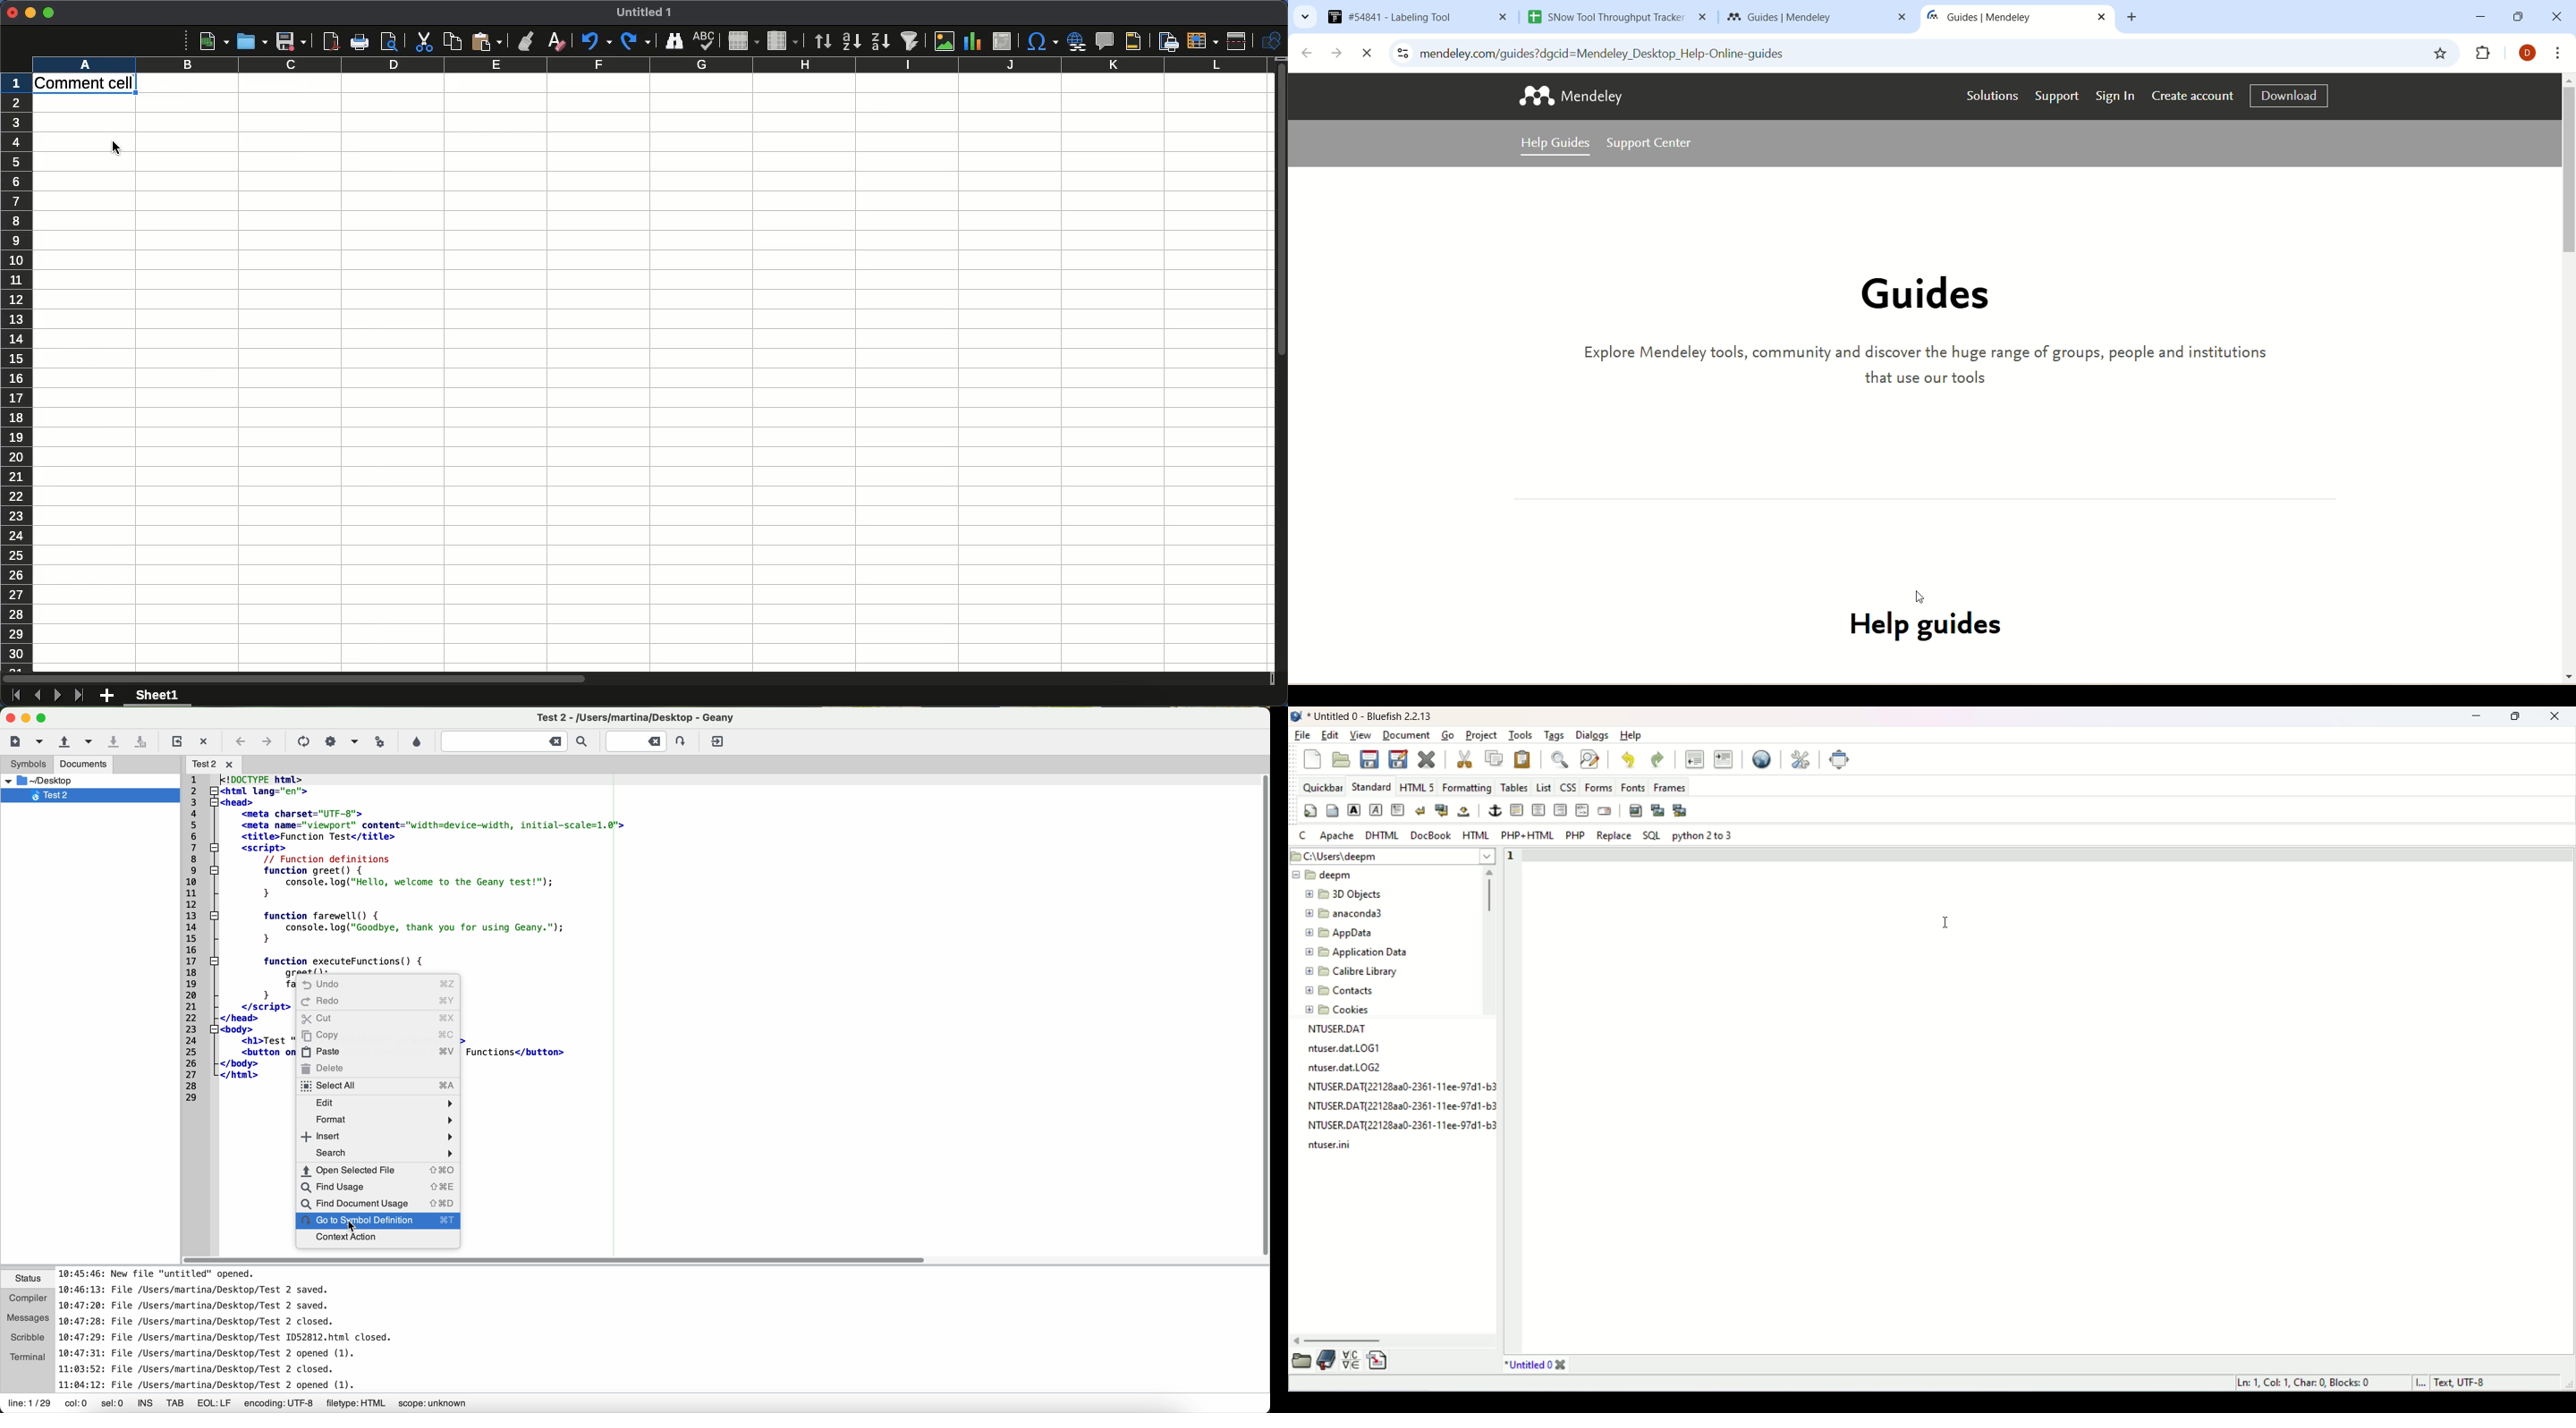 The width and height of the screenshot is (2576, 1428). I want to click on body, so click(1332, 812).